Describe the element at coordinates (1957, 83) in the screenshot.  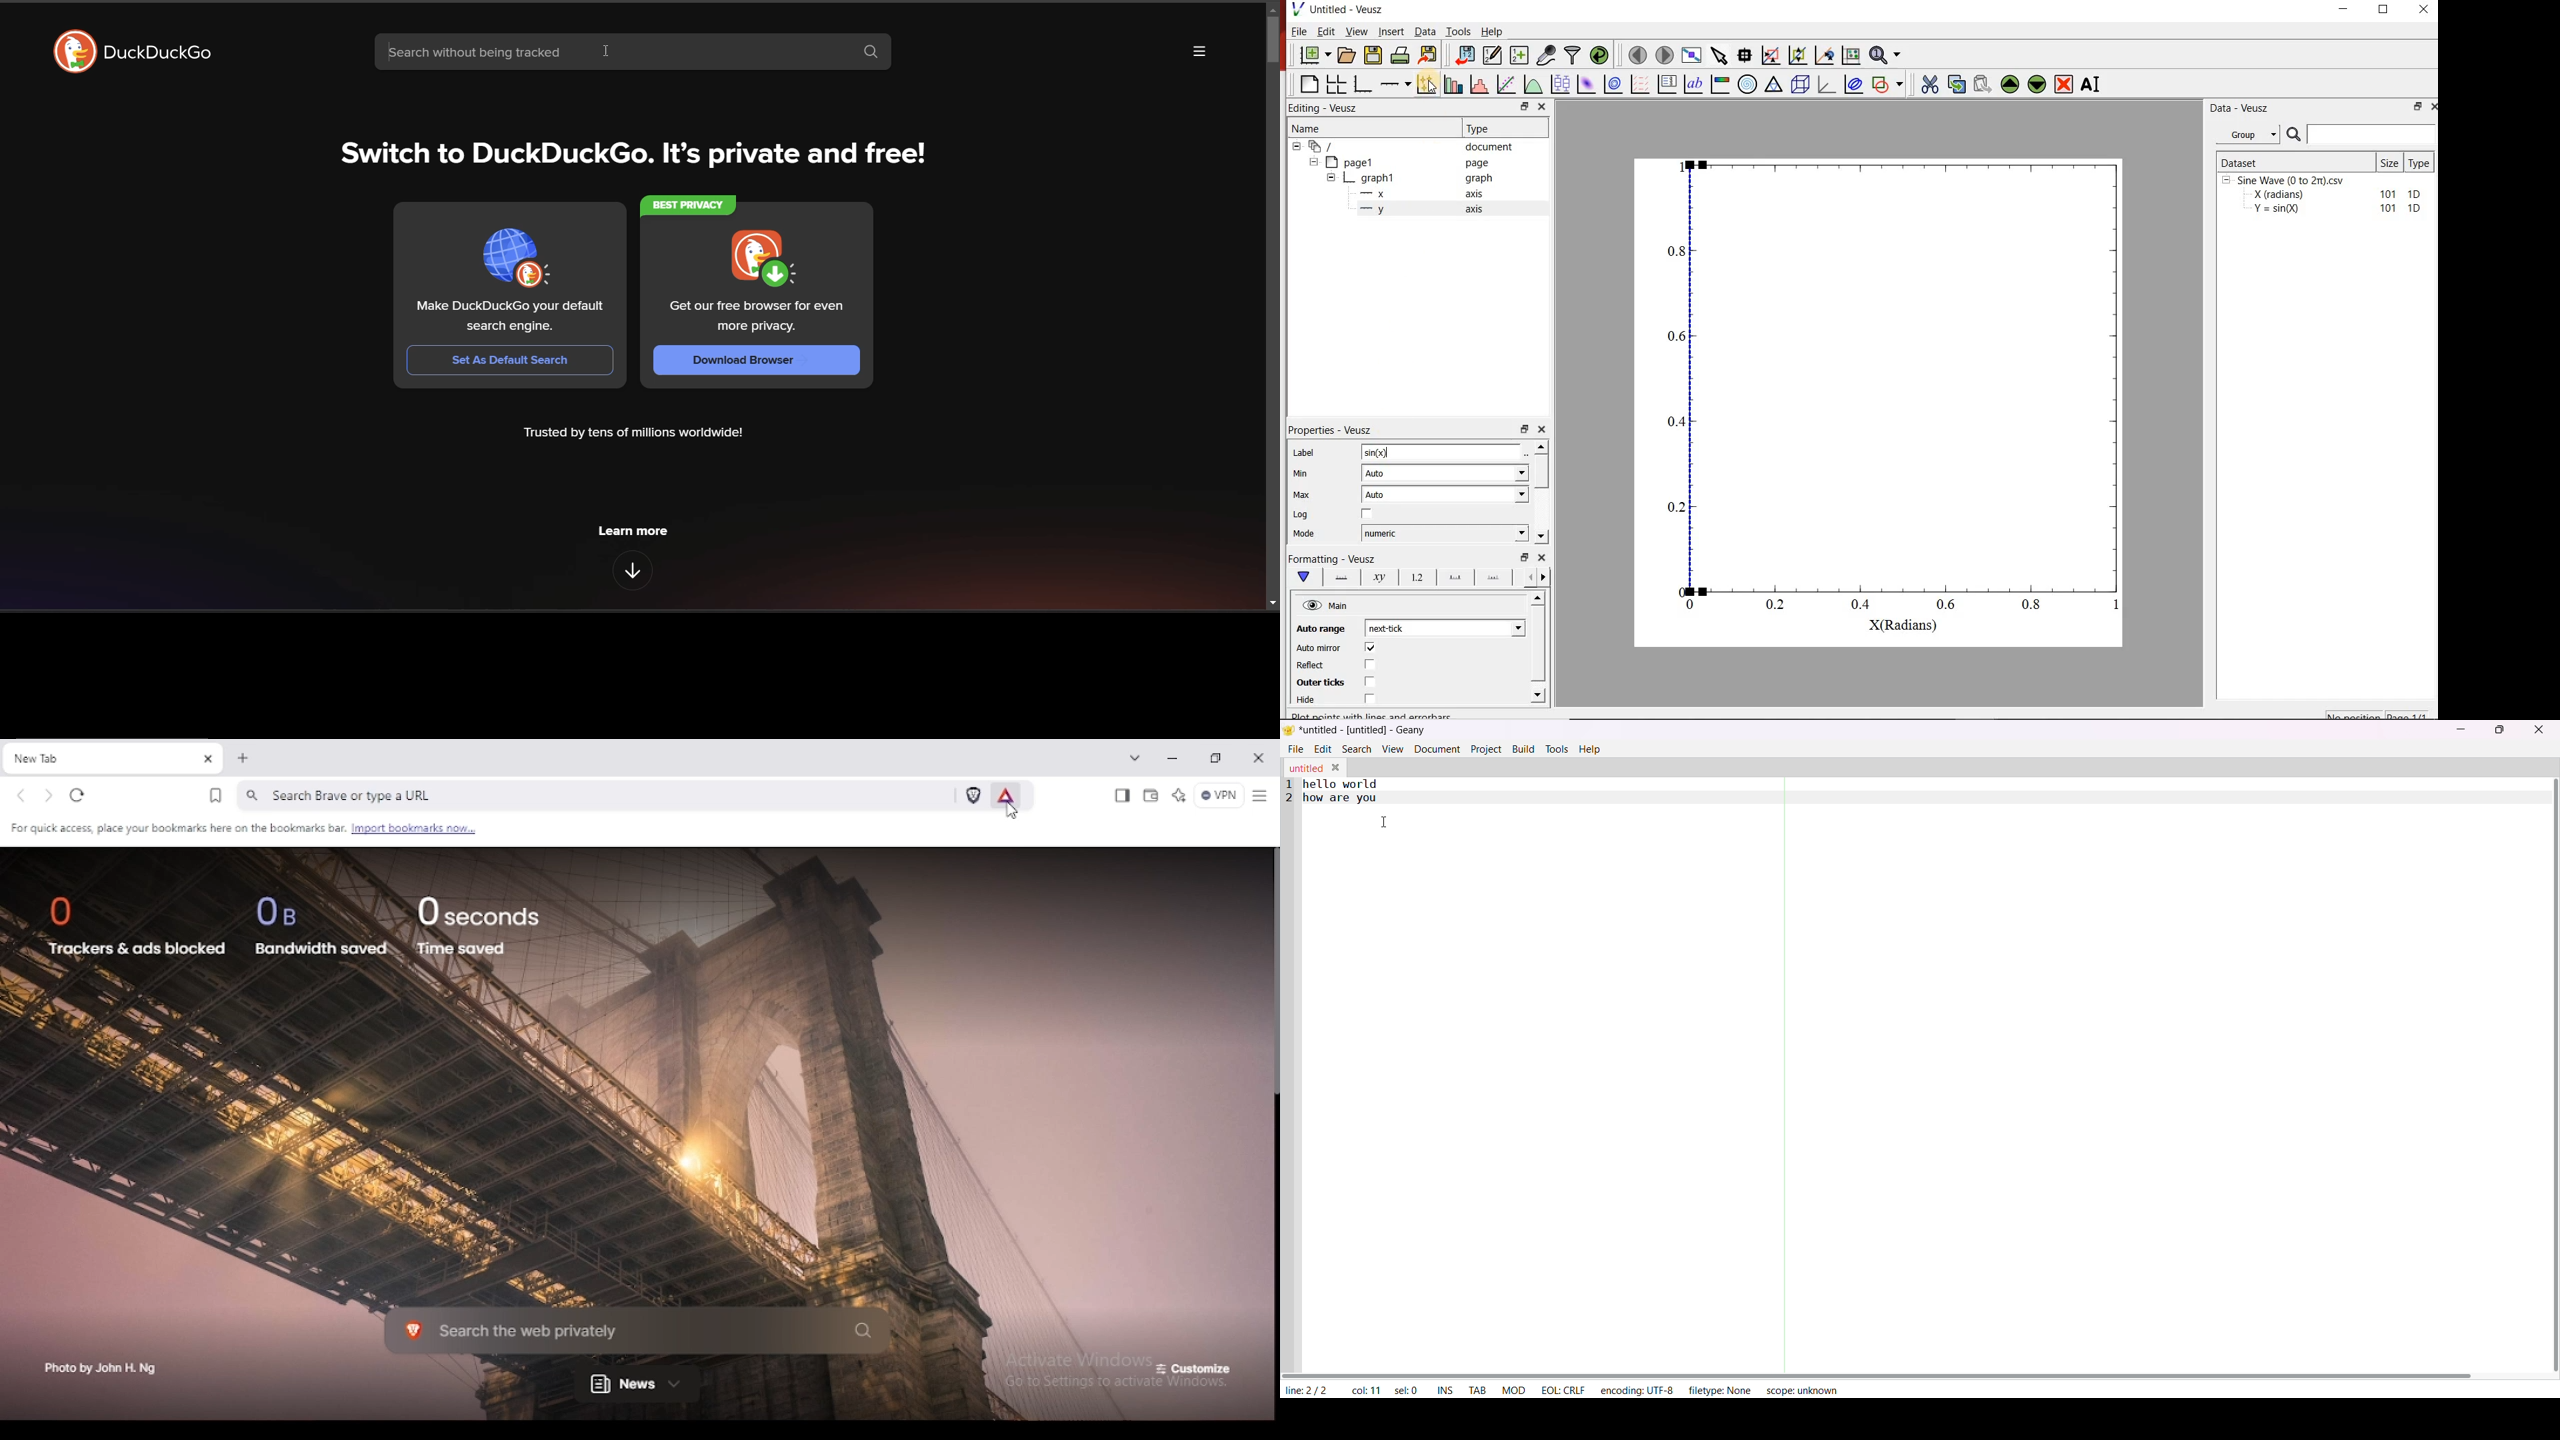
I see `copy` at that location.